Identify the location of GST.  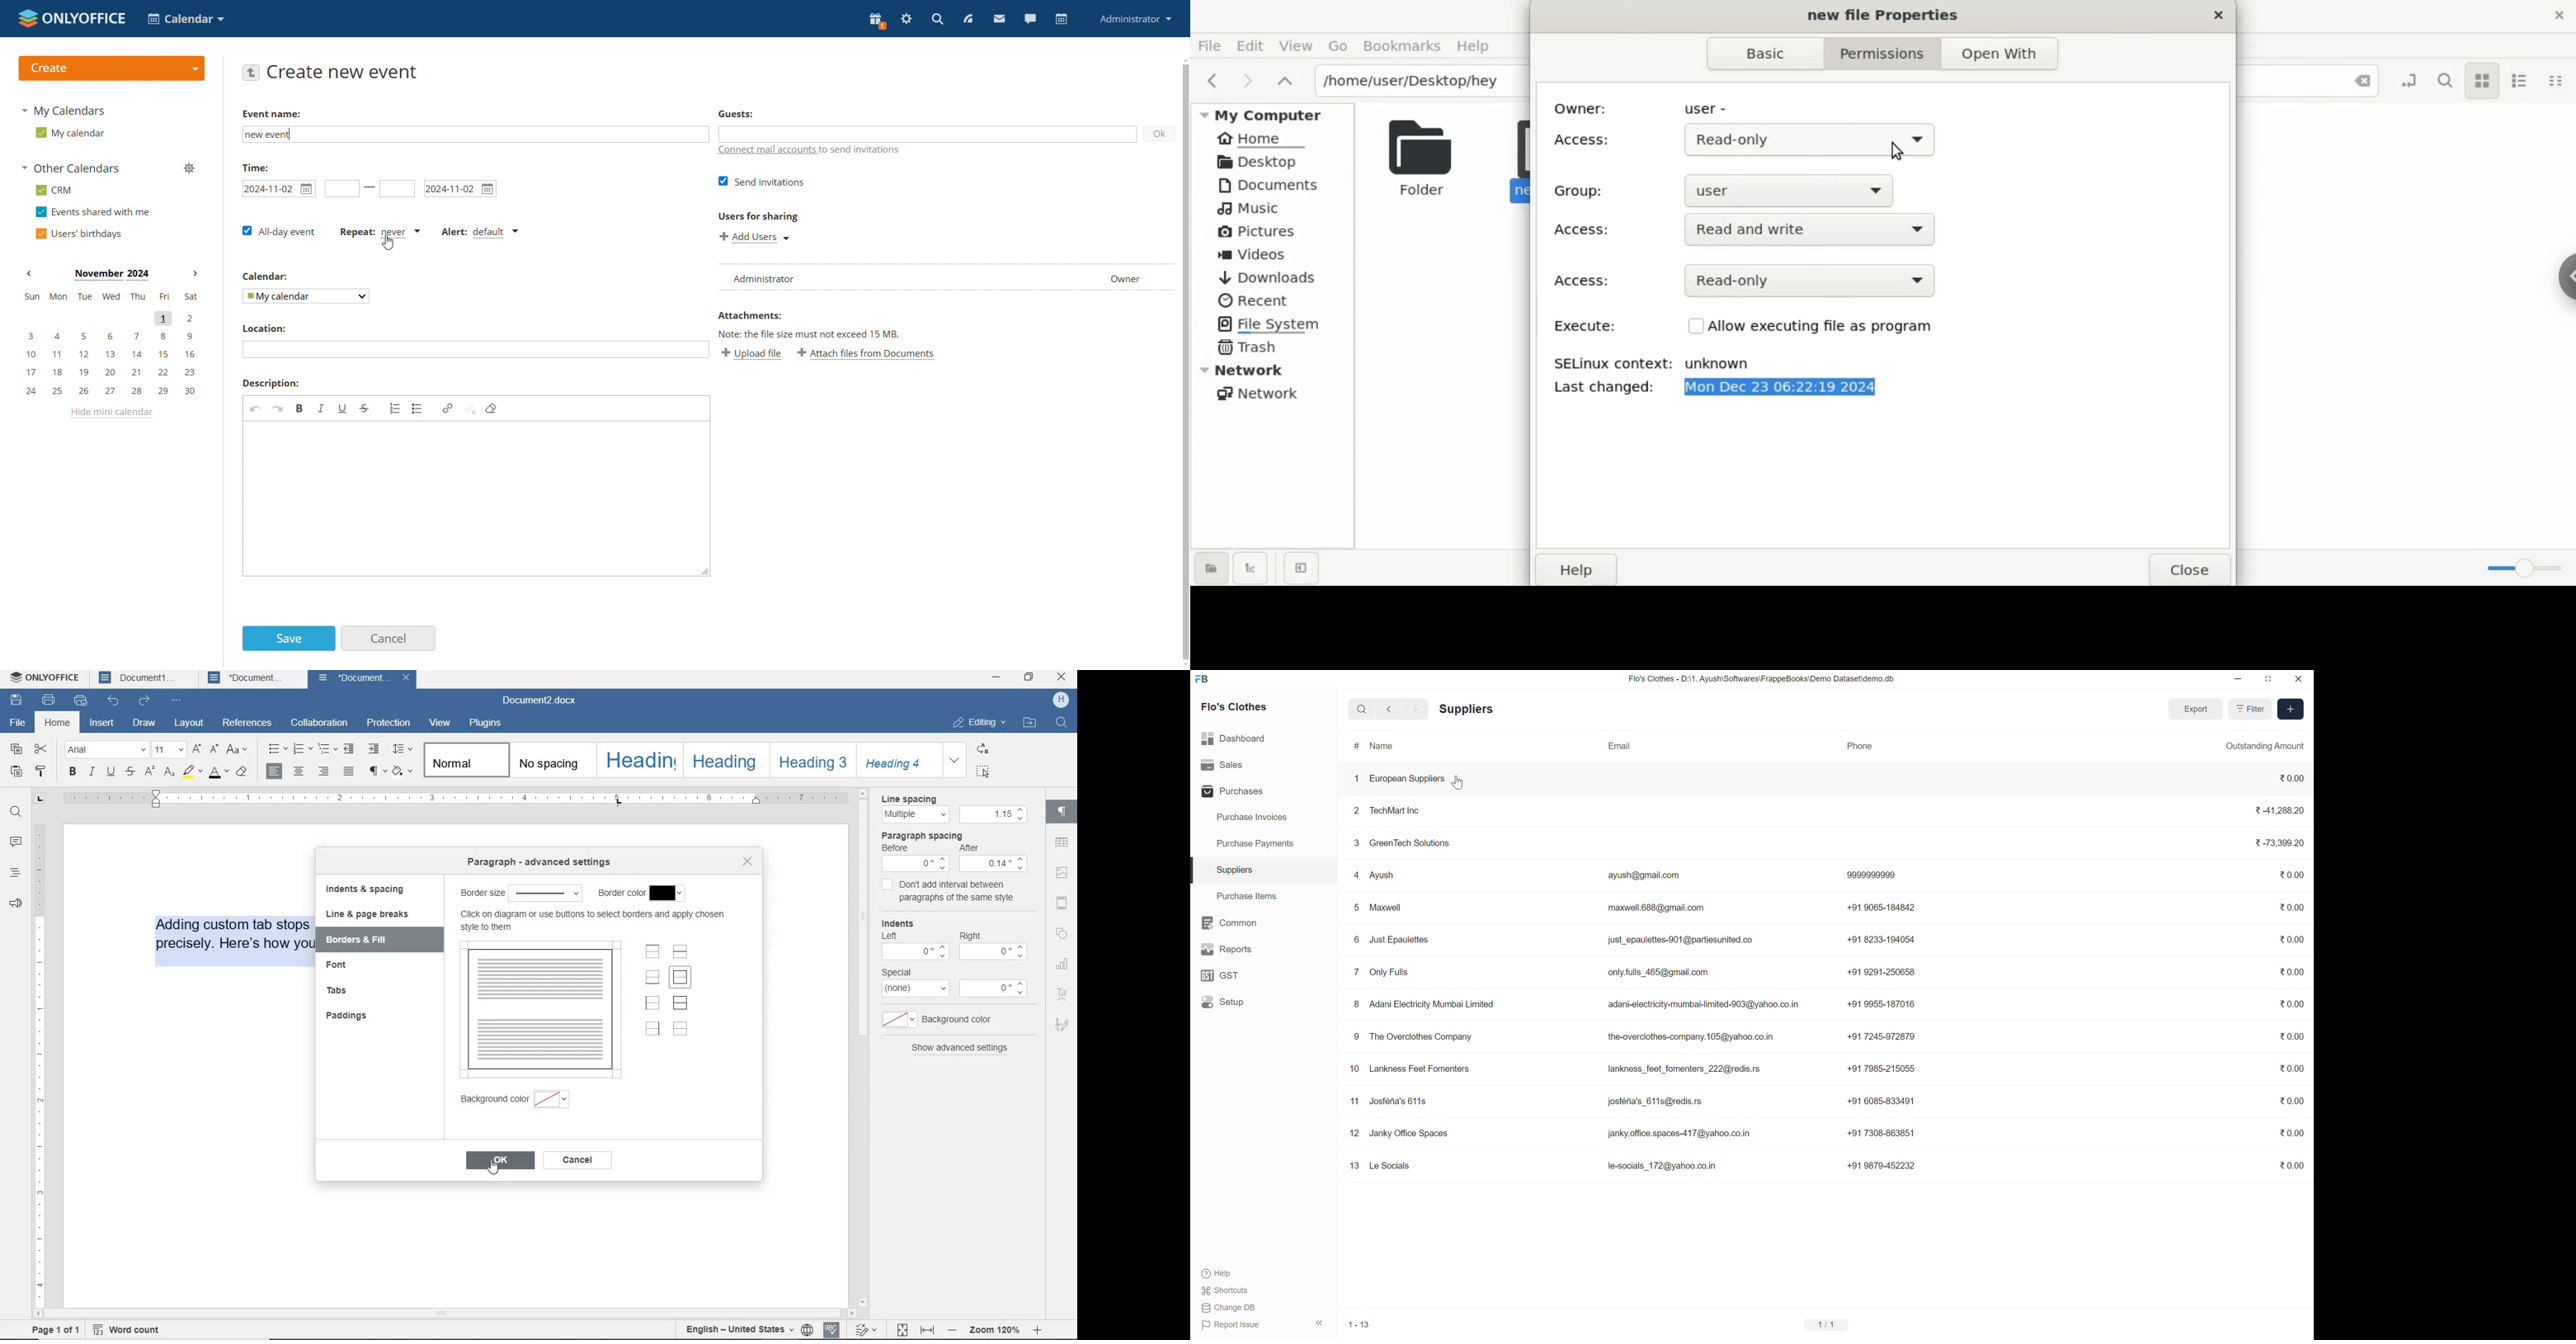
(1220, 971).